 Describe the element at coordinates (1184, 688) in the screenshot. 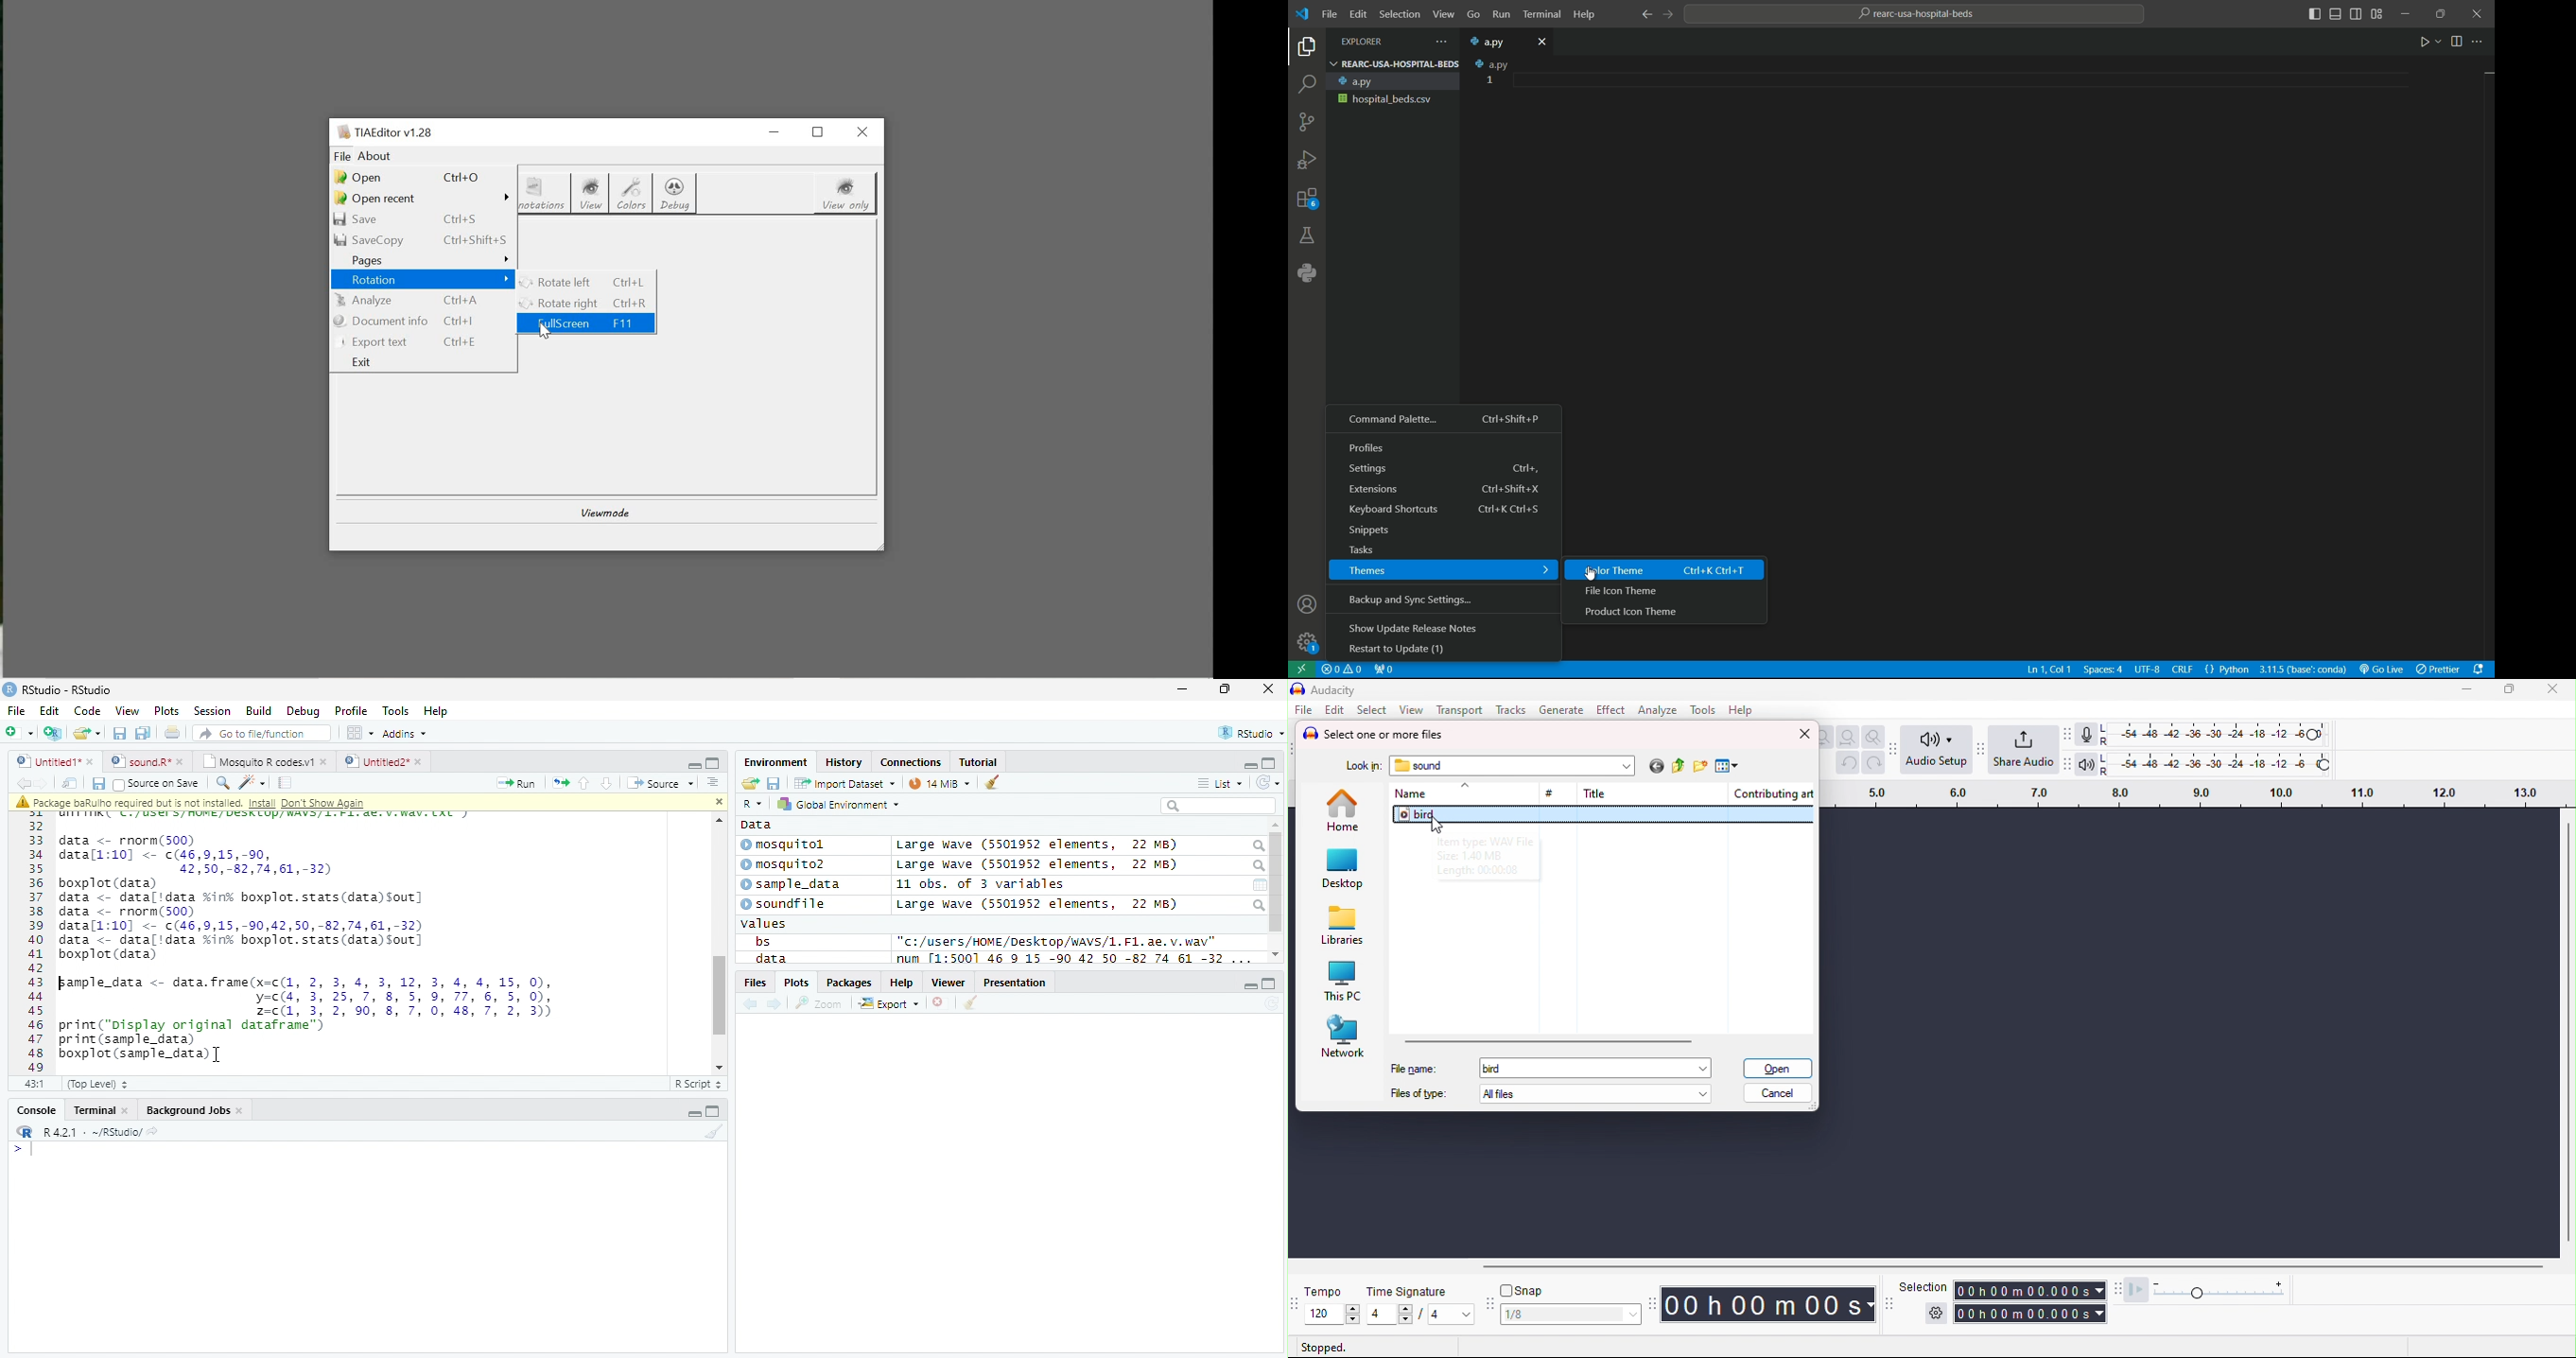

I see `minimize` at that location.